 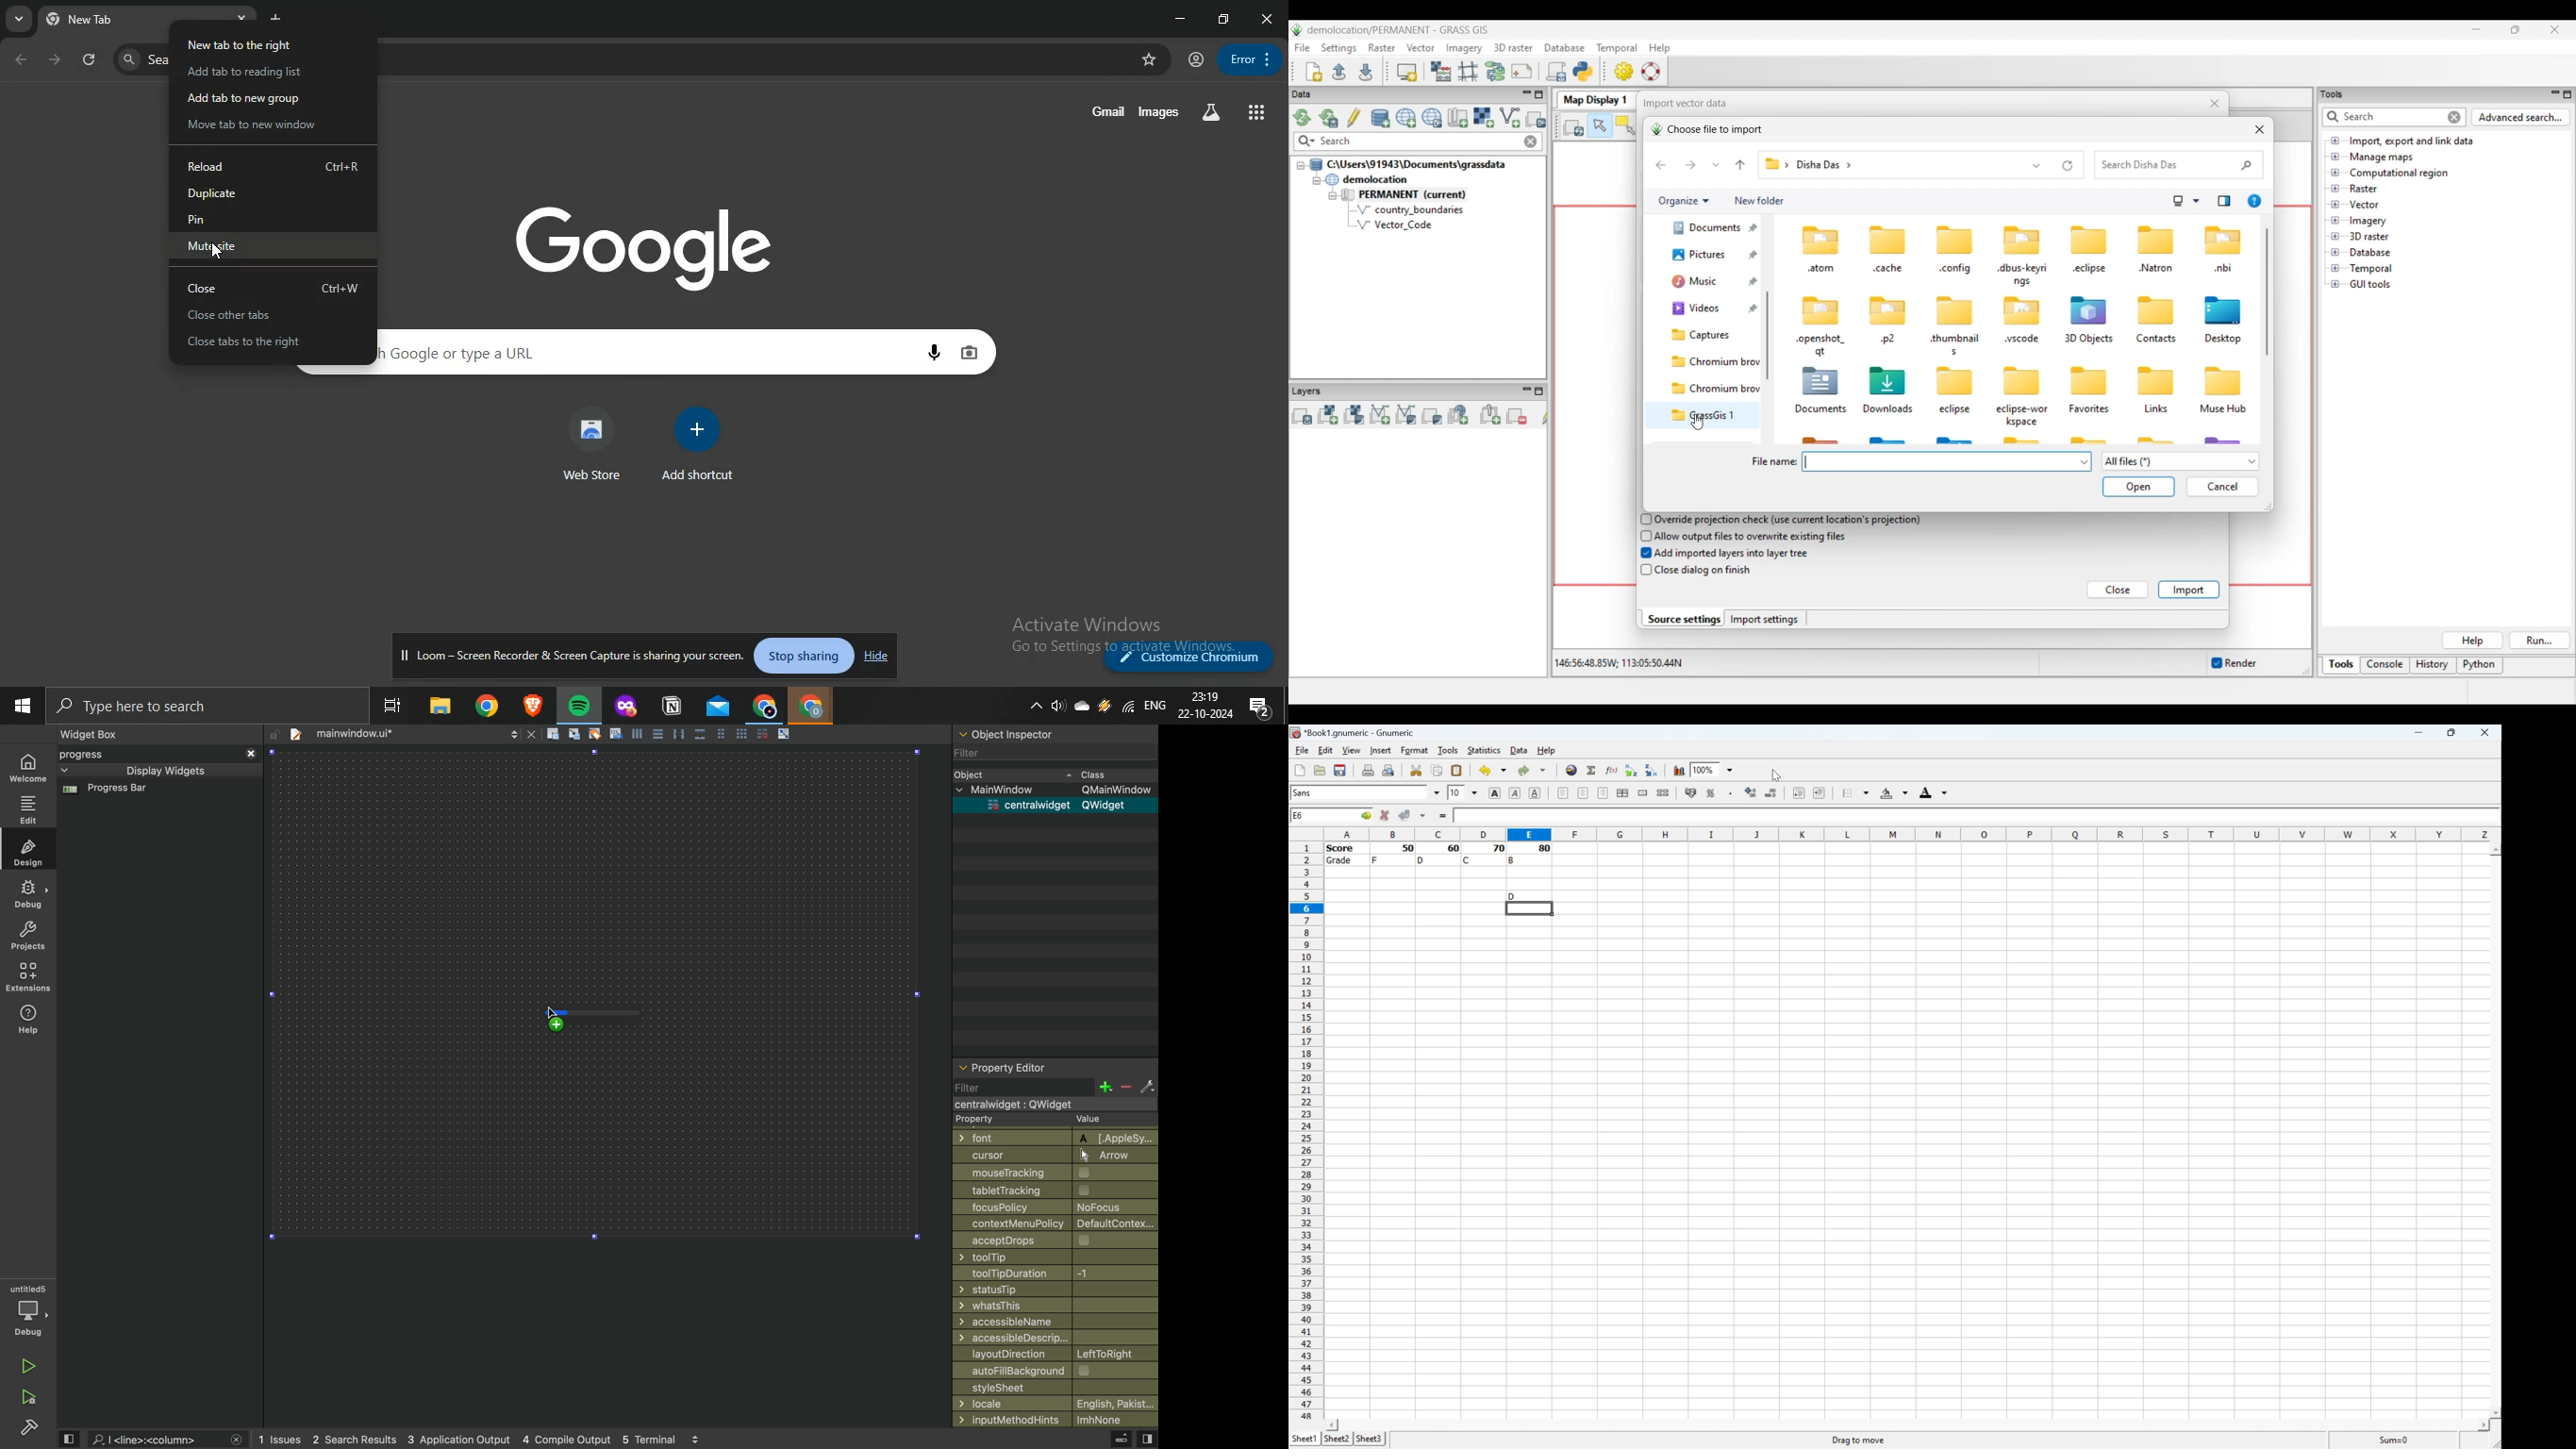 I want to click on google chrome, so click(x=765, y=705).